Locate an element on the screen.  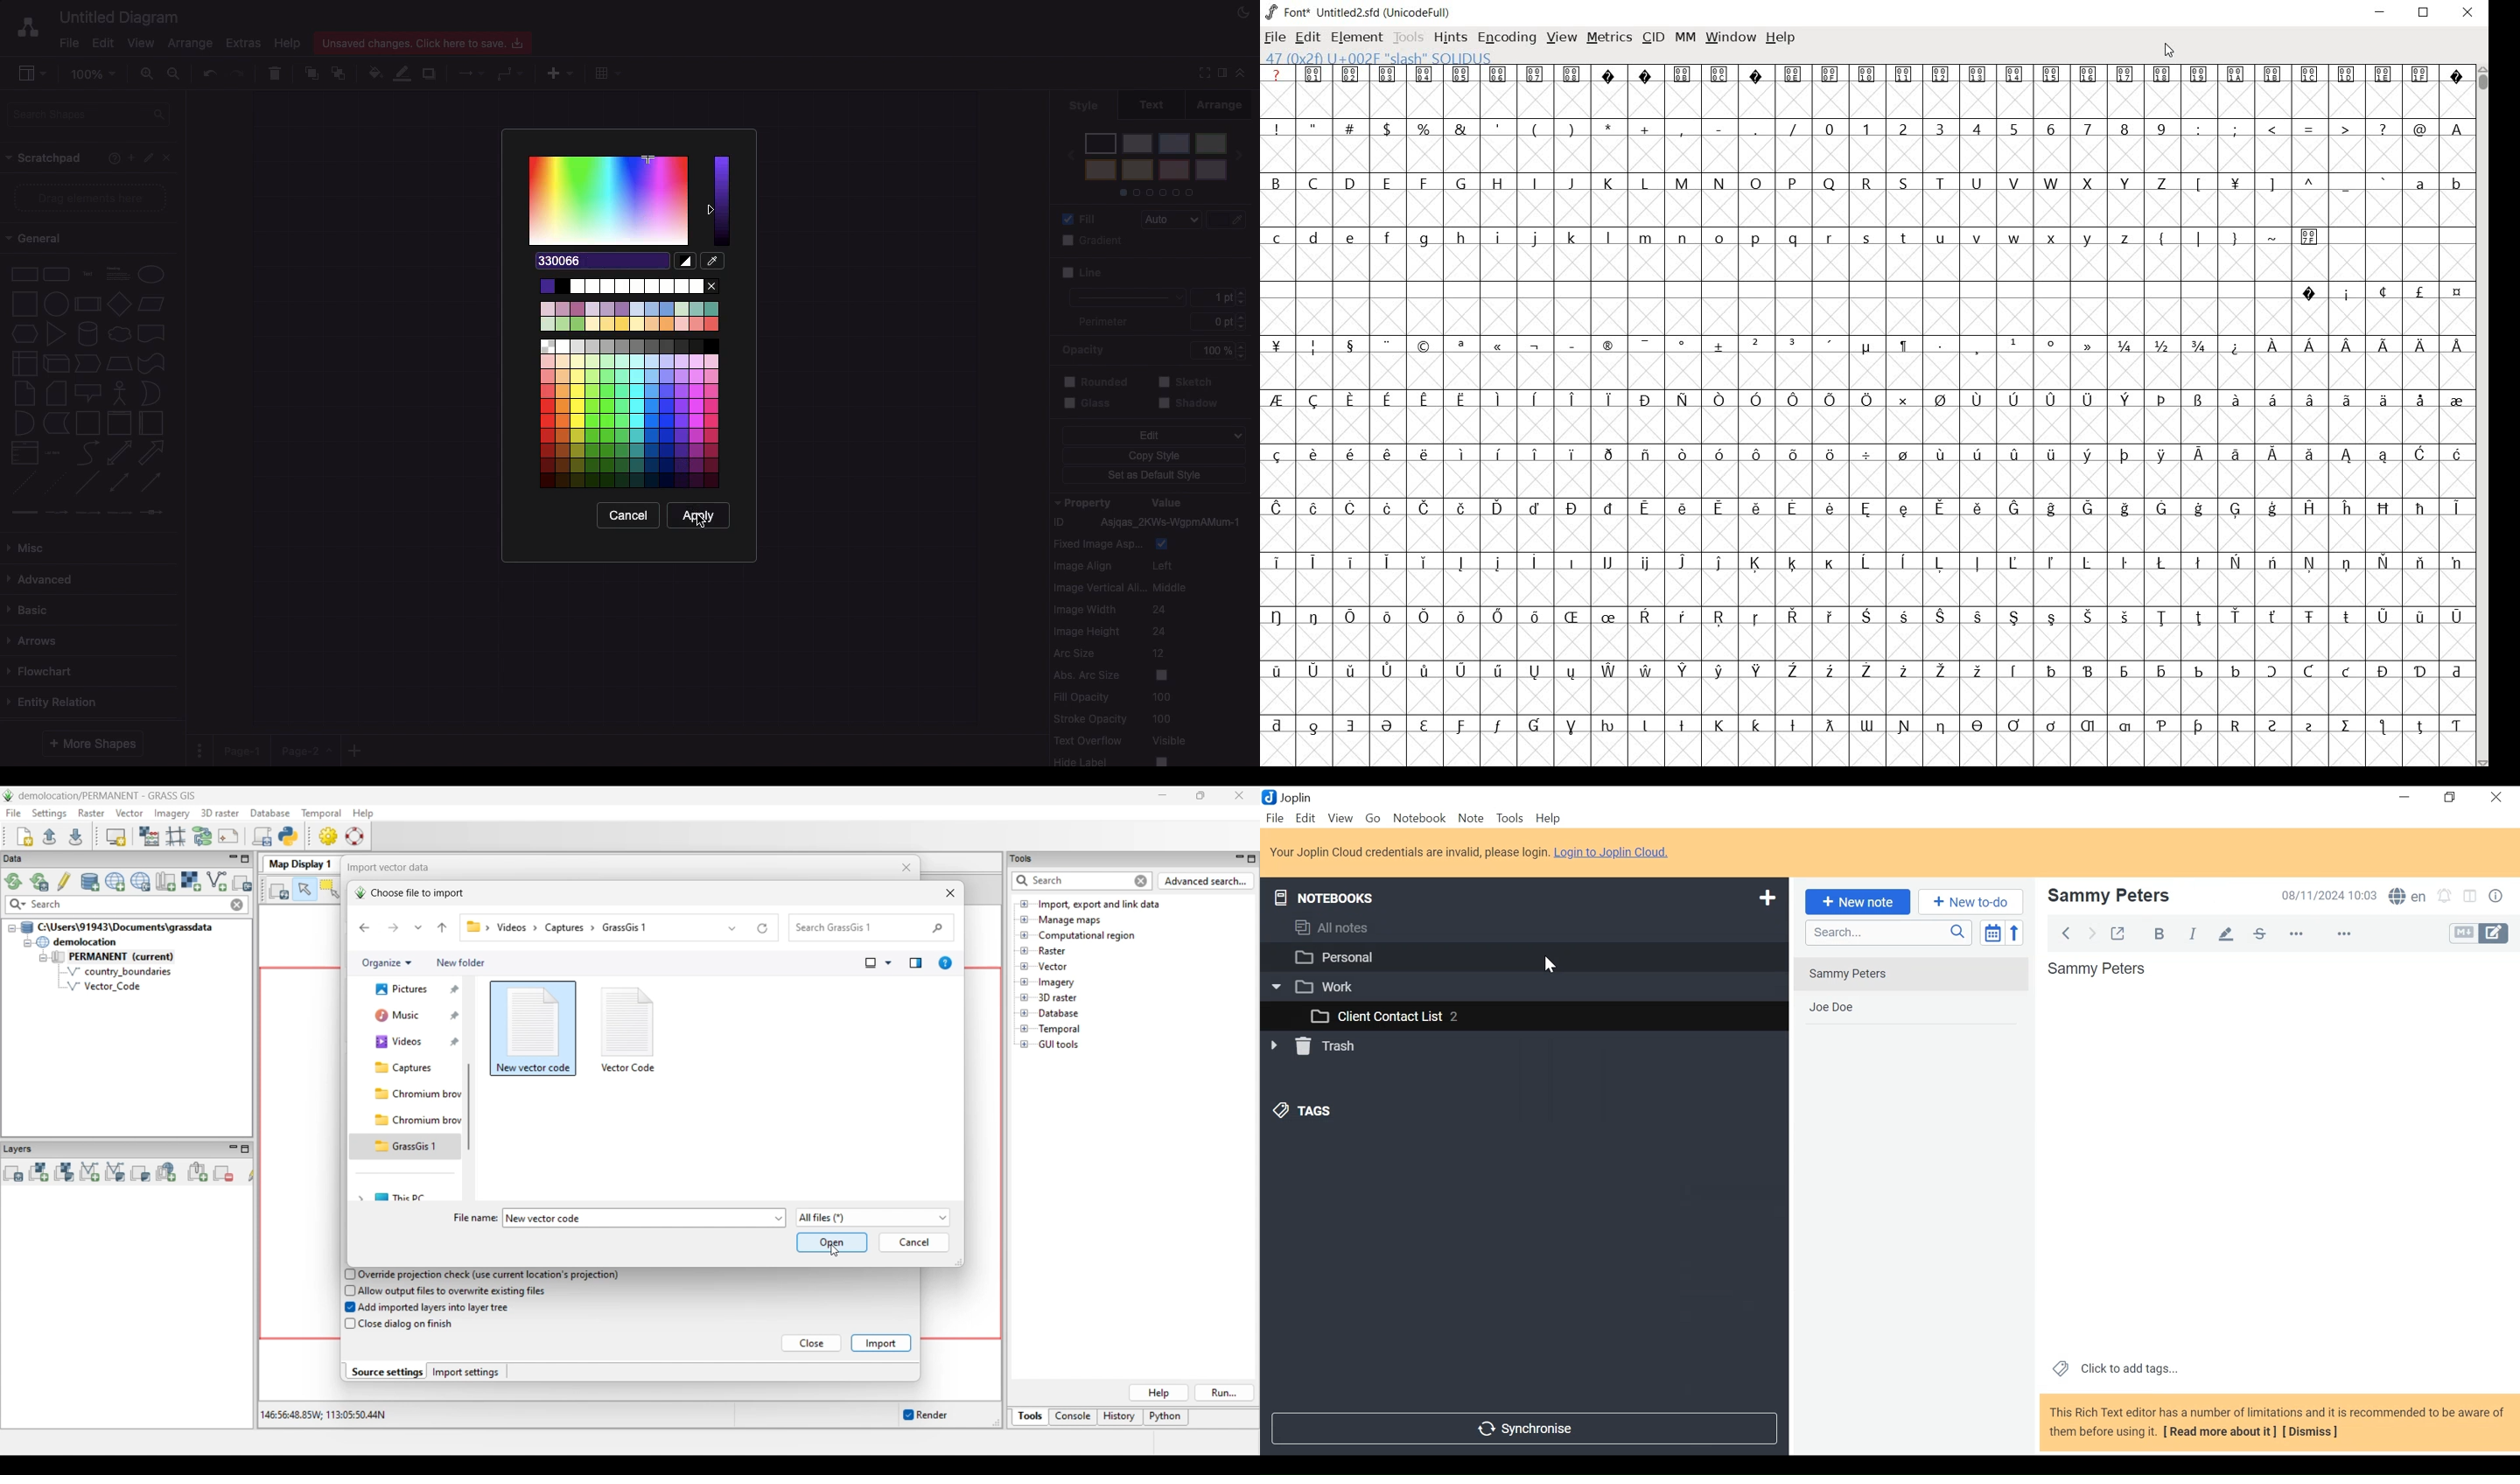
Click to add tags is located at coordinates (2116, 1366).